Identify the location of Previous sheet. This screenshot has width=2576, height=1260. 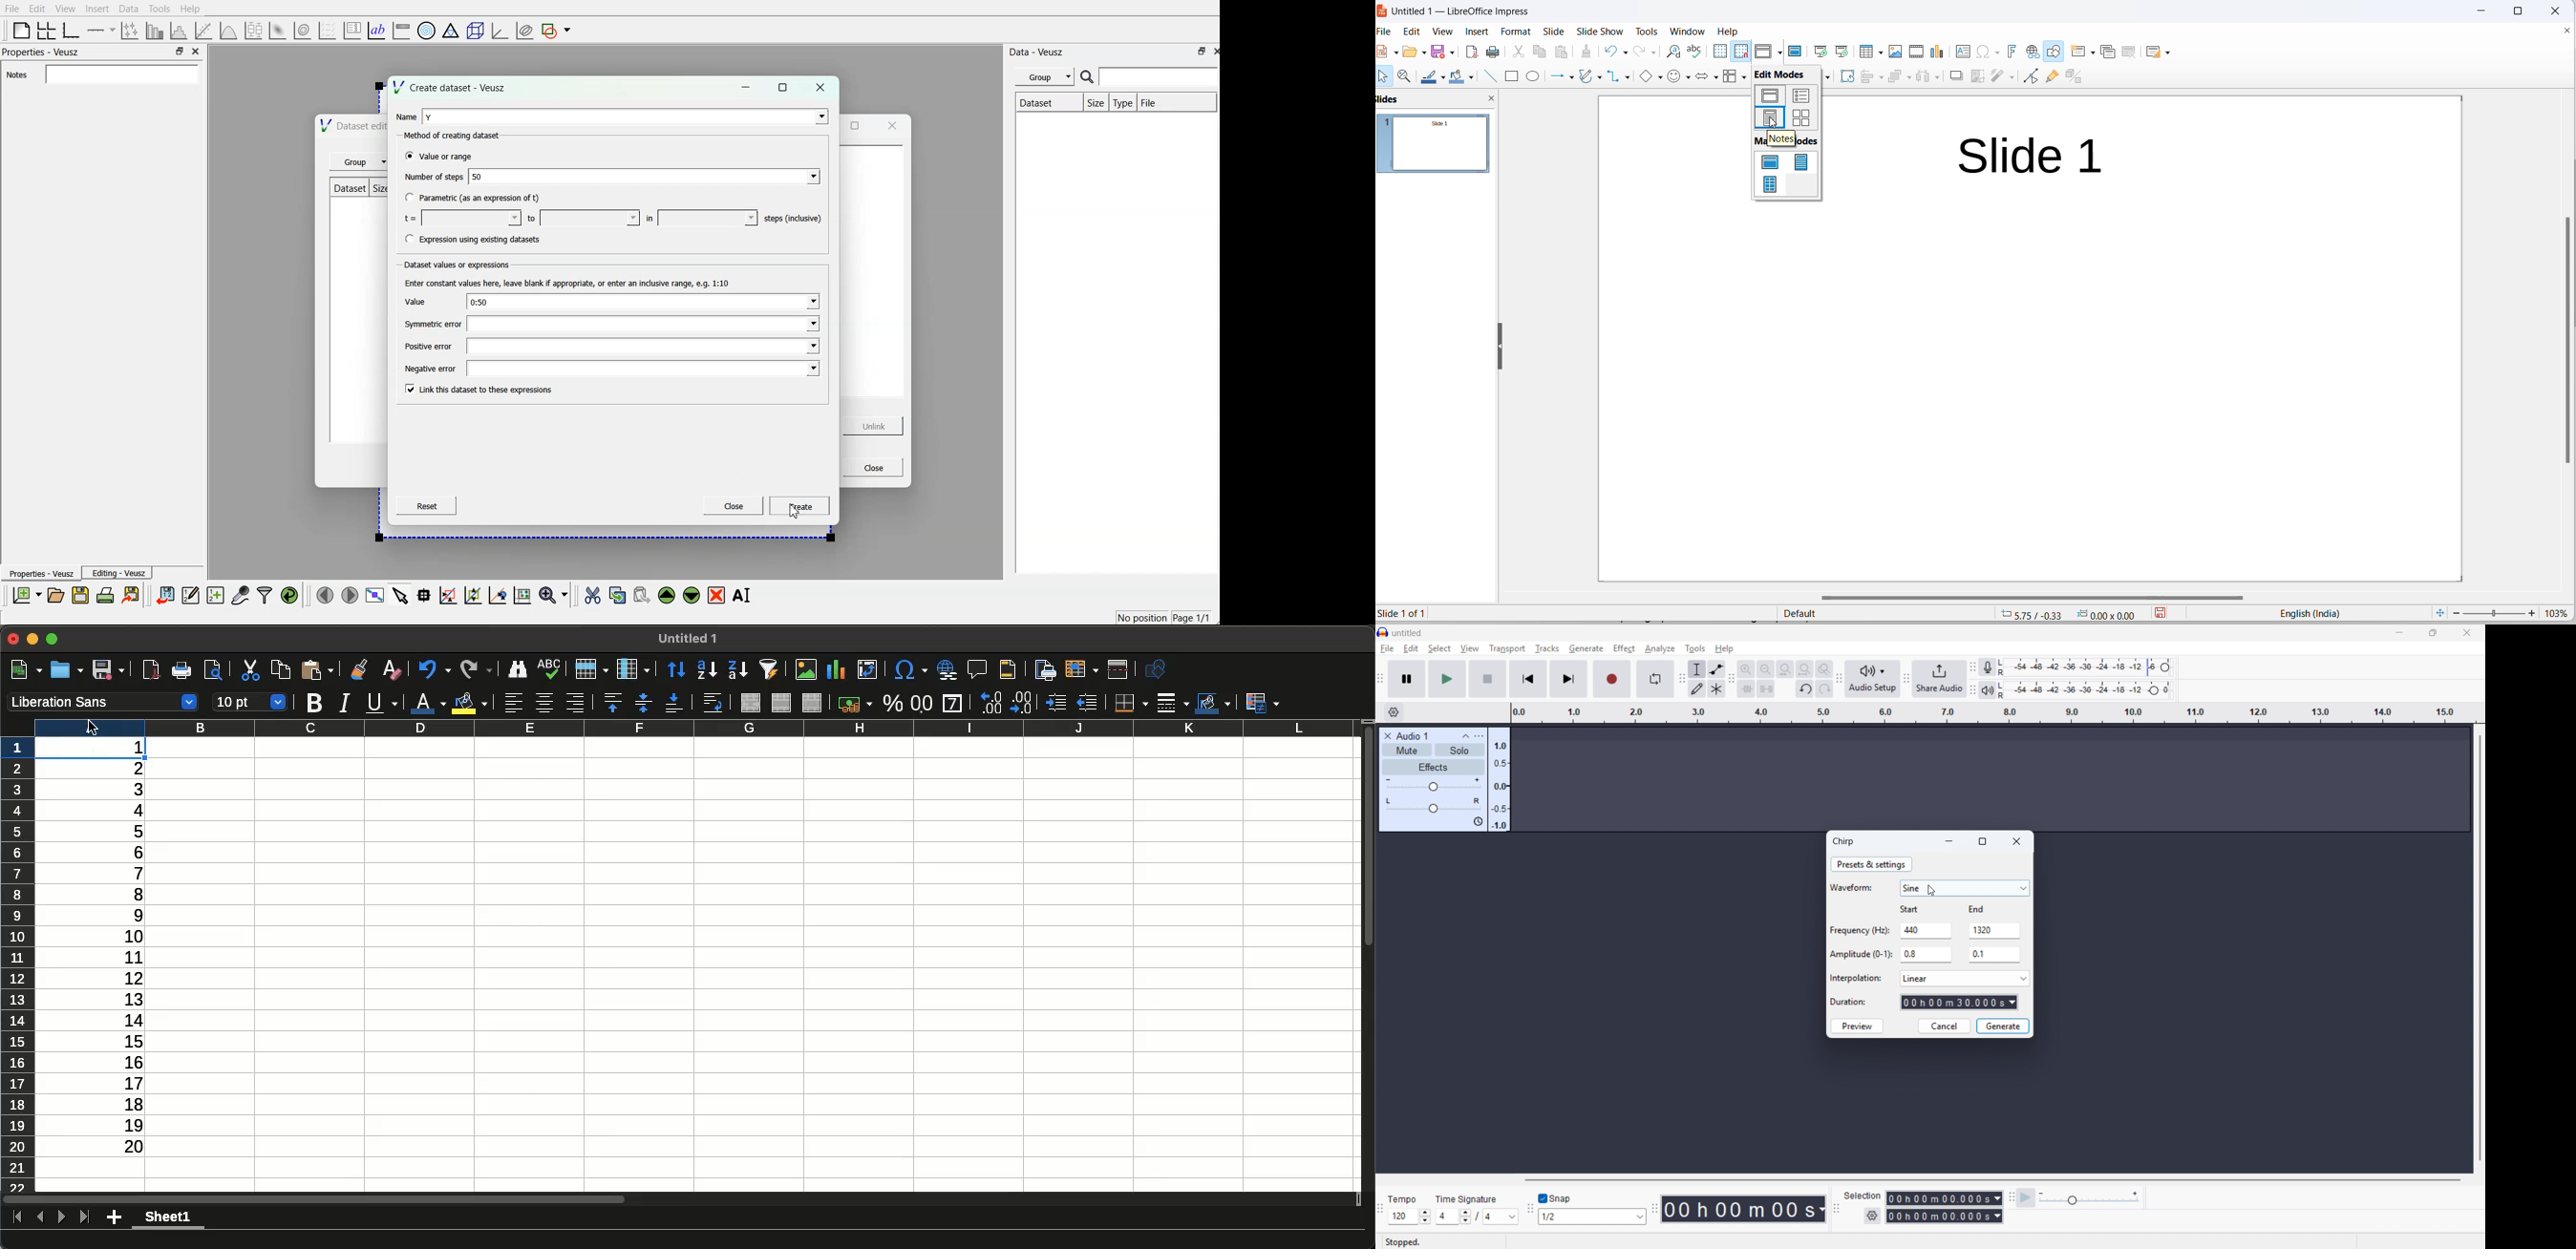
(42, 1217).